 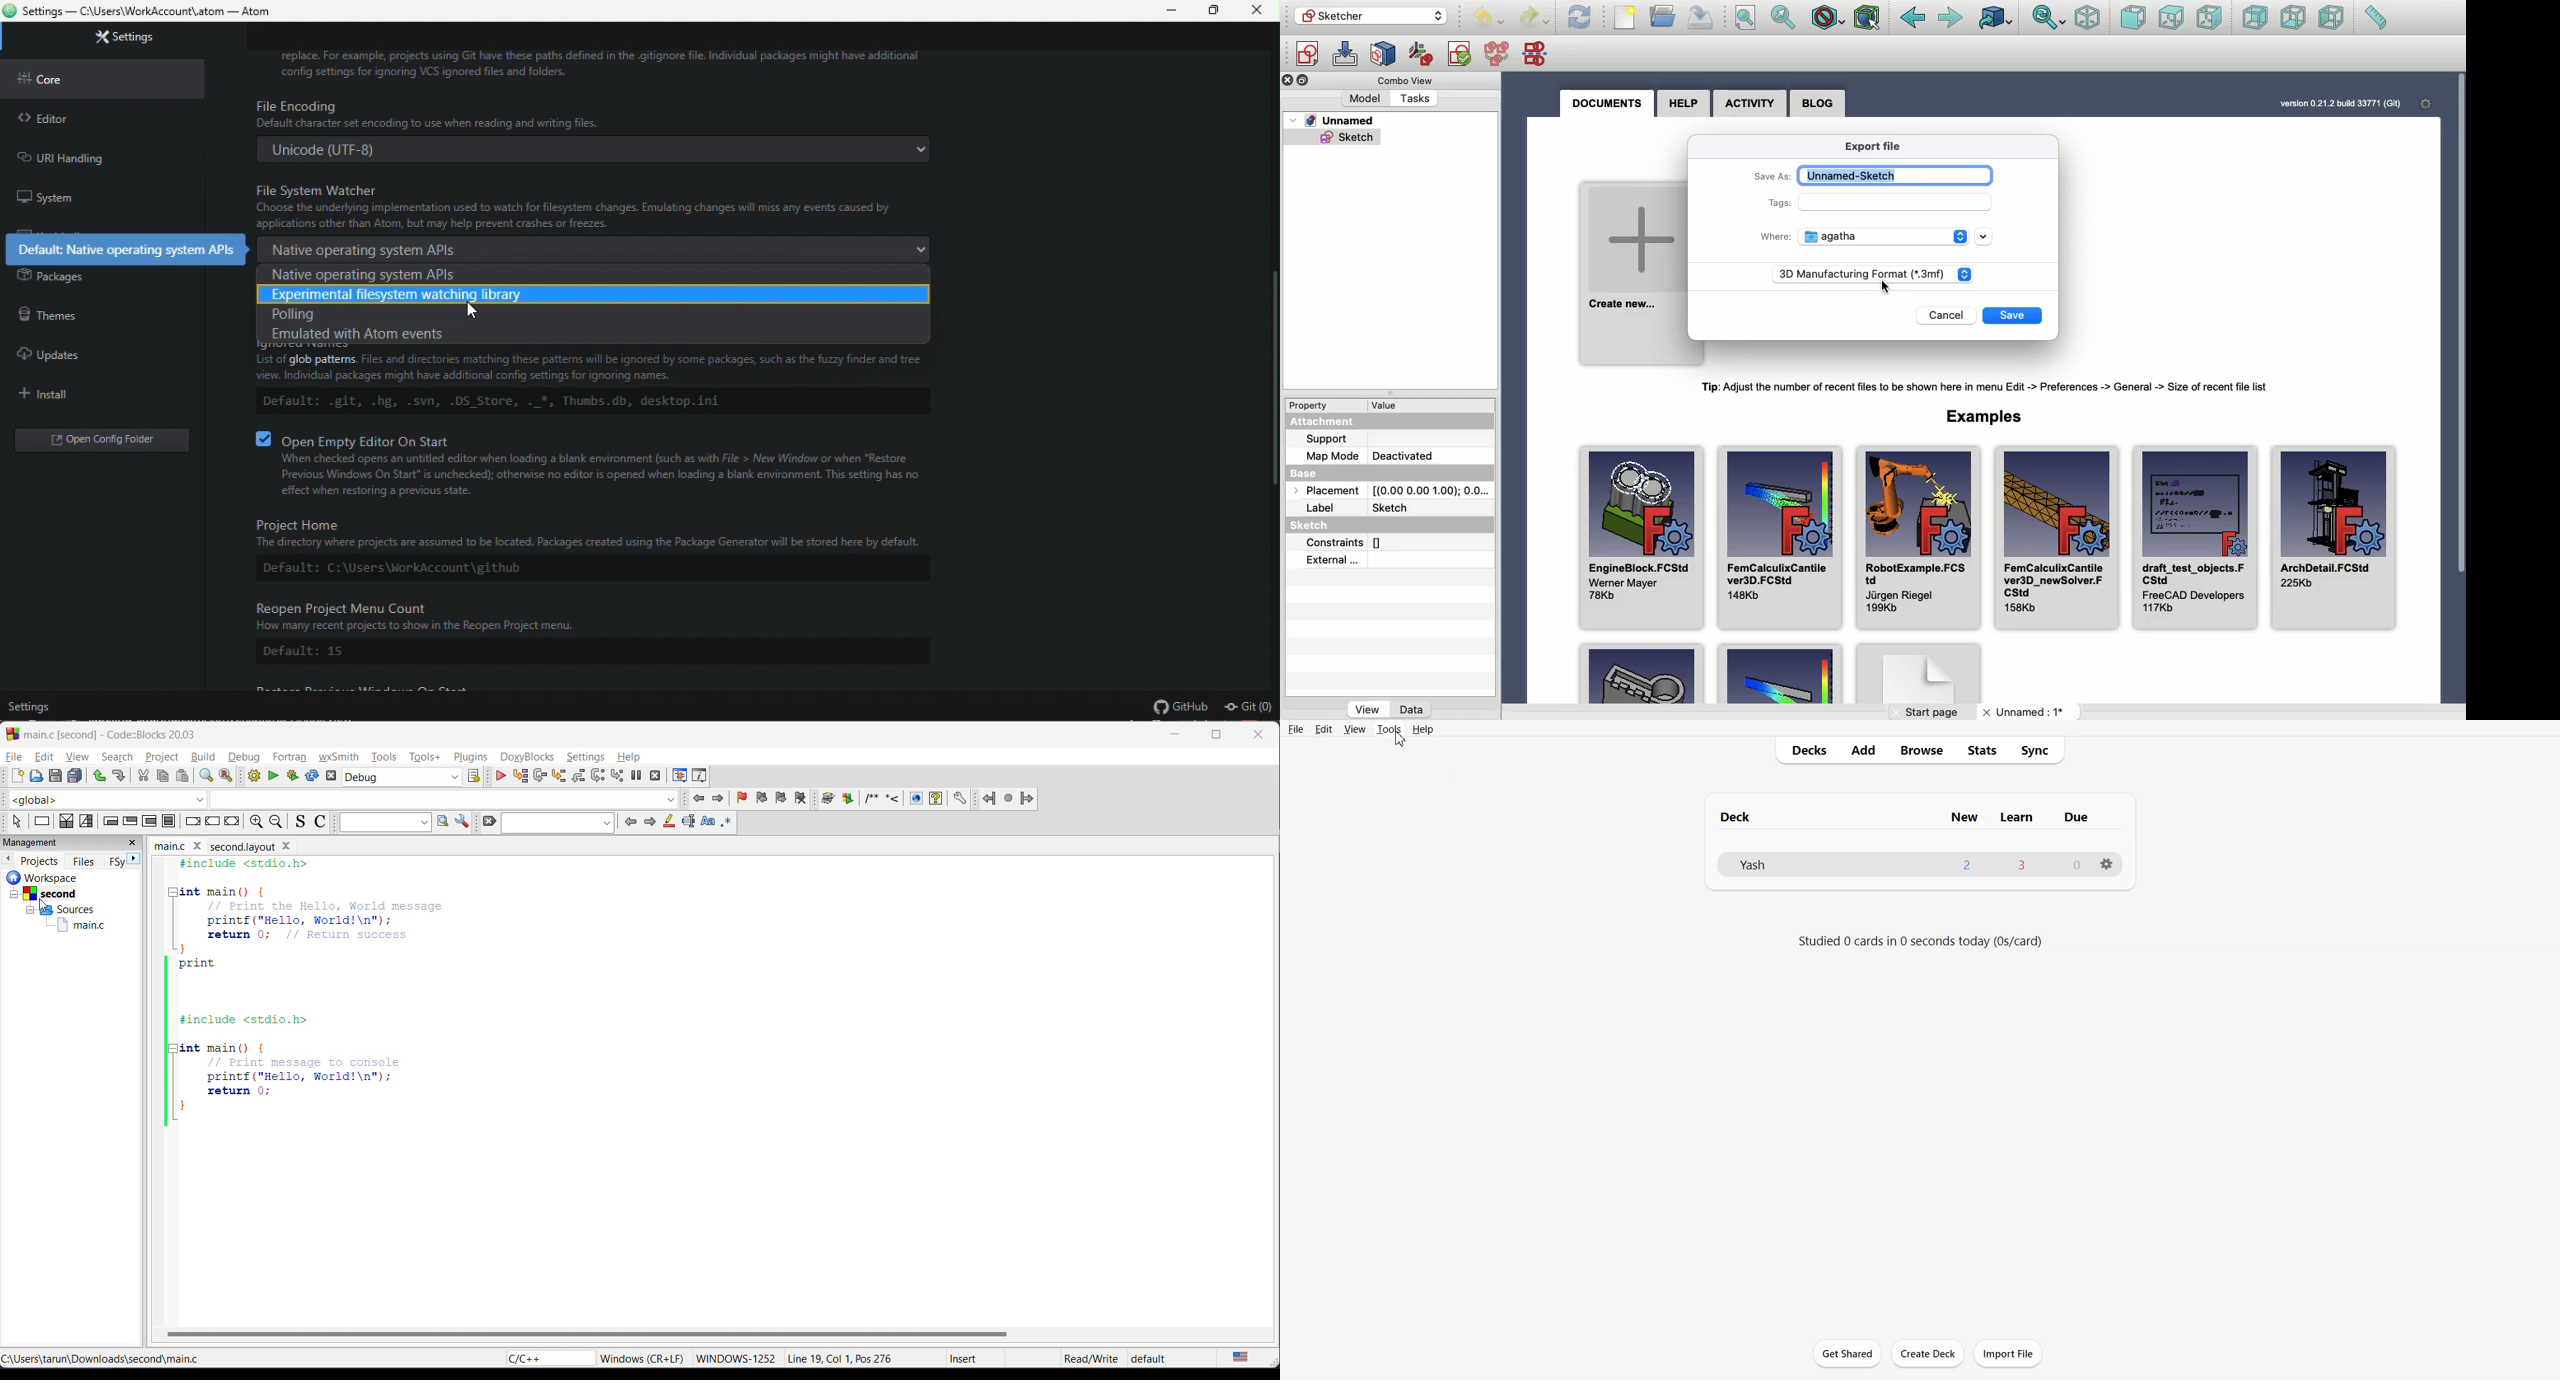 I want to click on Save, so click(x=2012, y=316).